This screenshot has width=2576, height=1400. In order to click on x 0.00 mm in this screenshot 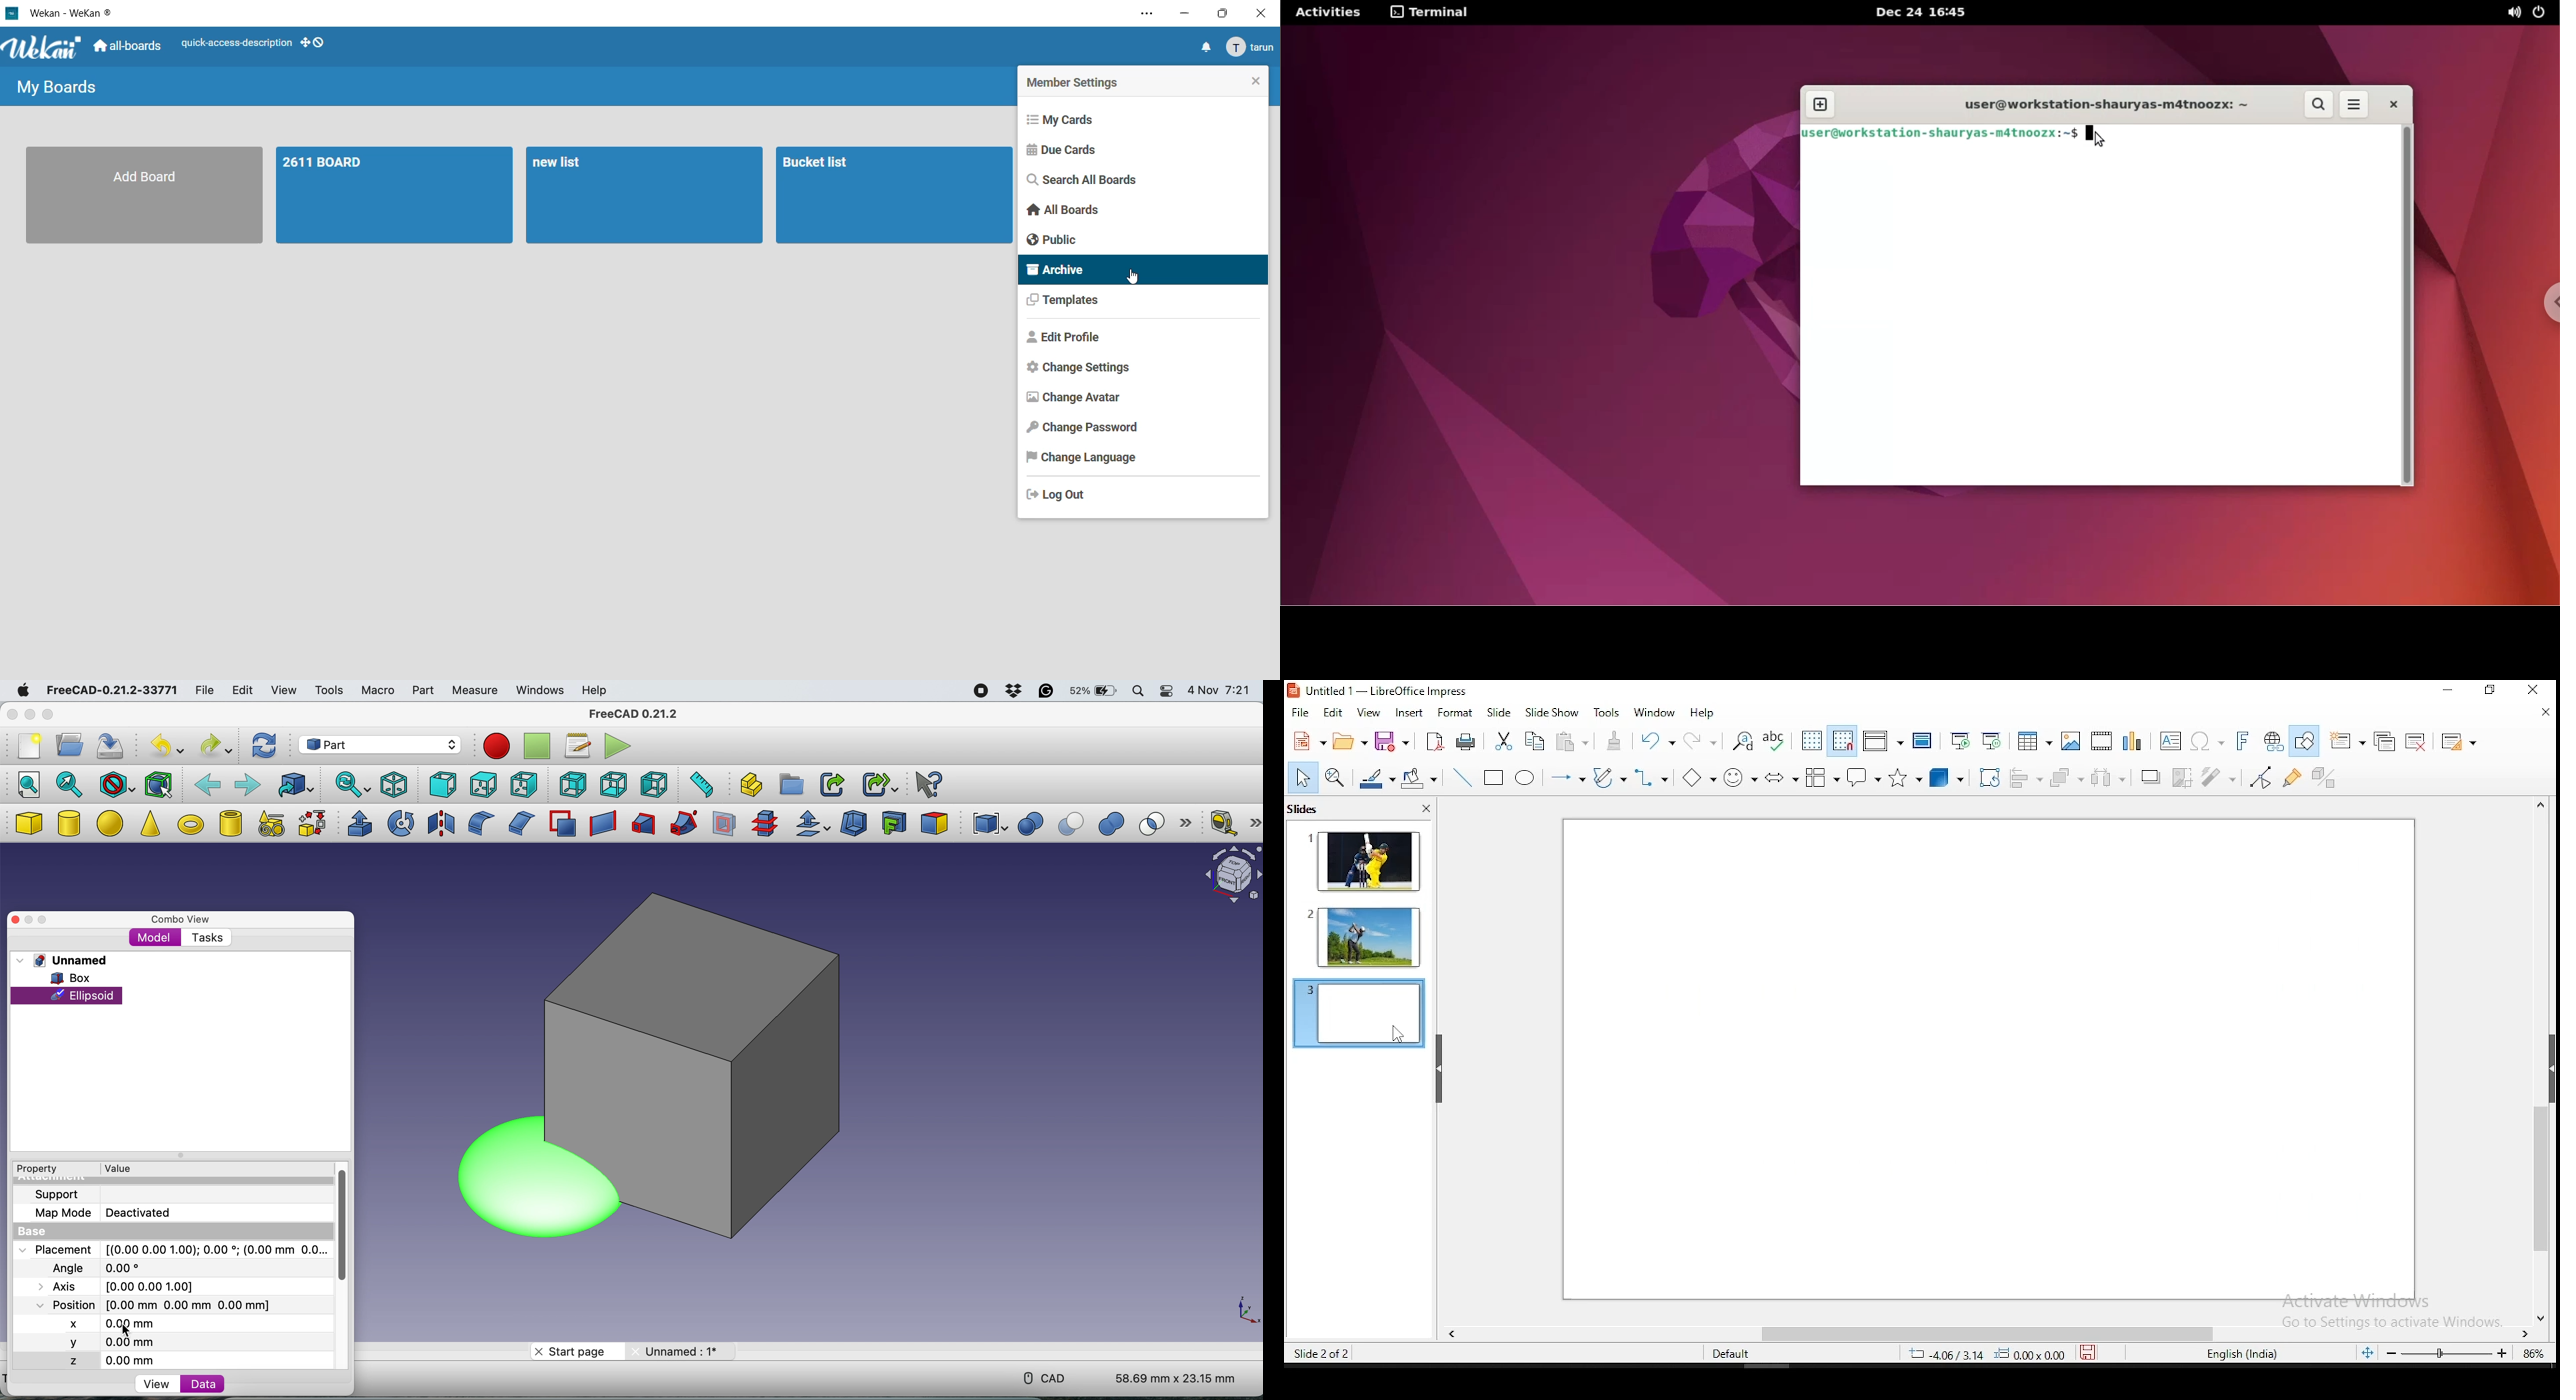, I will do `click(112, 1322)`.